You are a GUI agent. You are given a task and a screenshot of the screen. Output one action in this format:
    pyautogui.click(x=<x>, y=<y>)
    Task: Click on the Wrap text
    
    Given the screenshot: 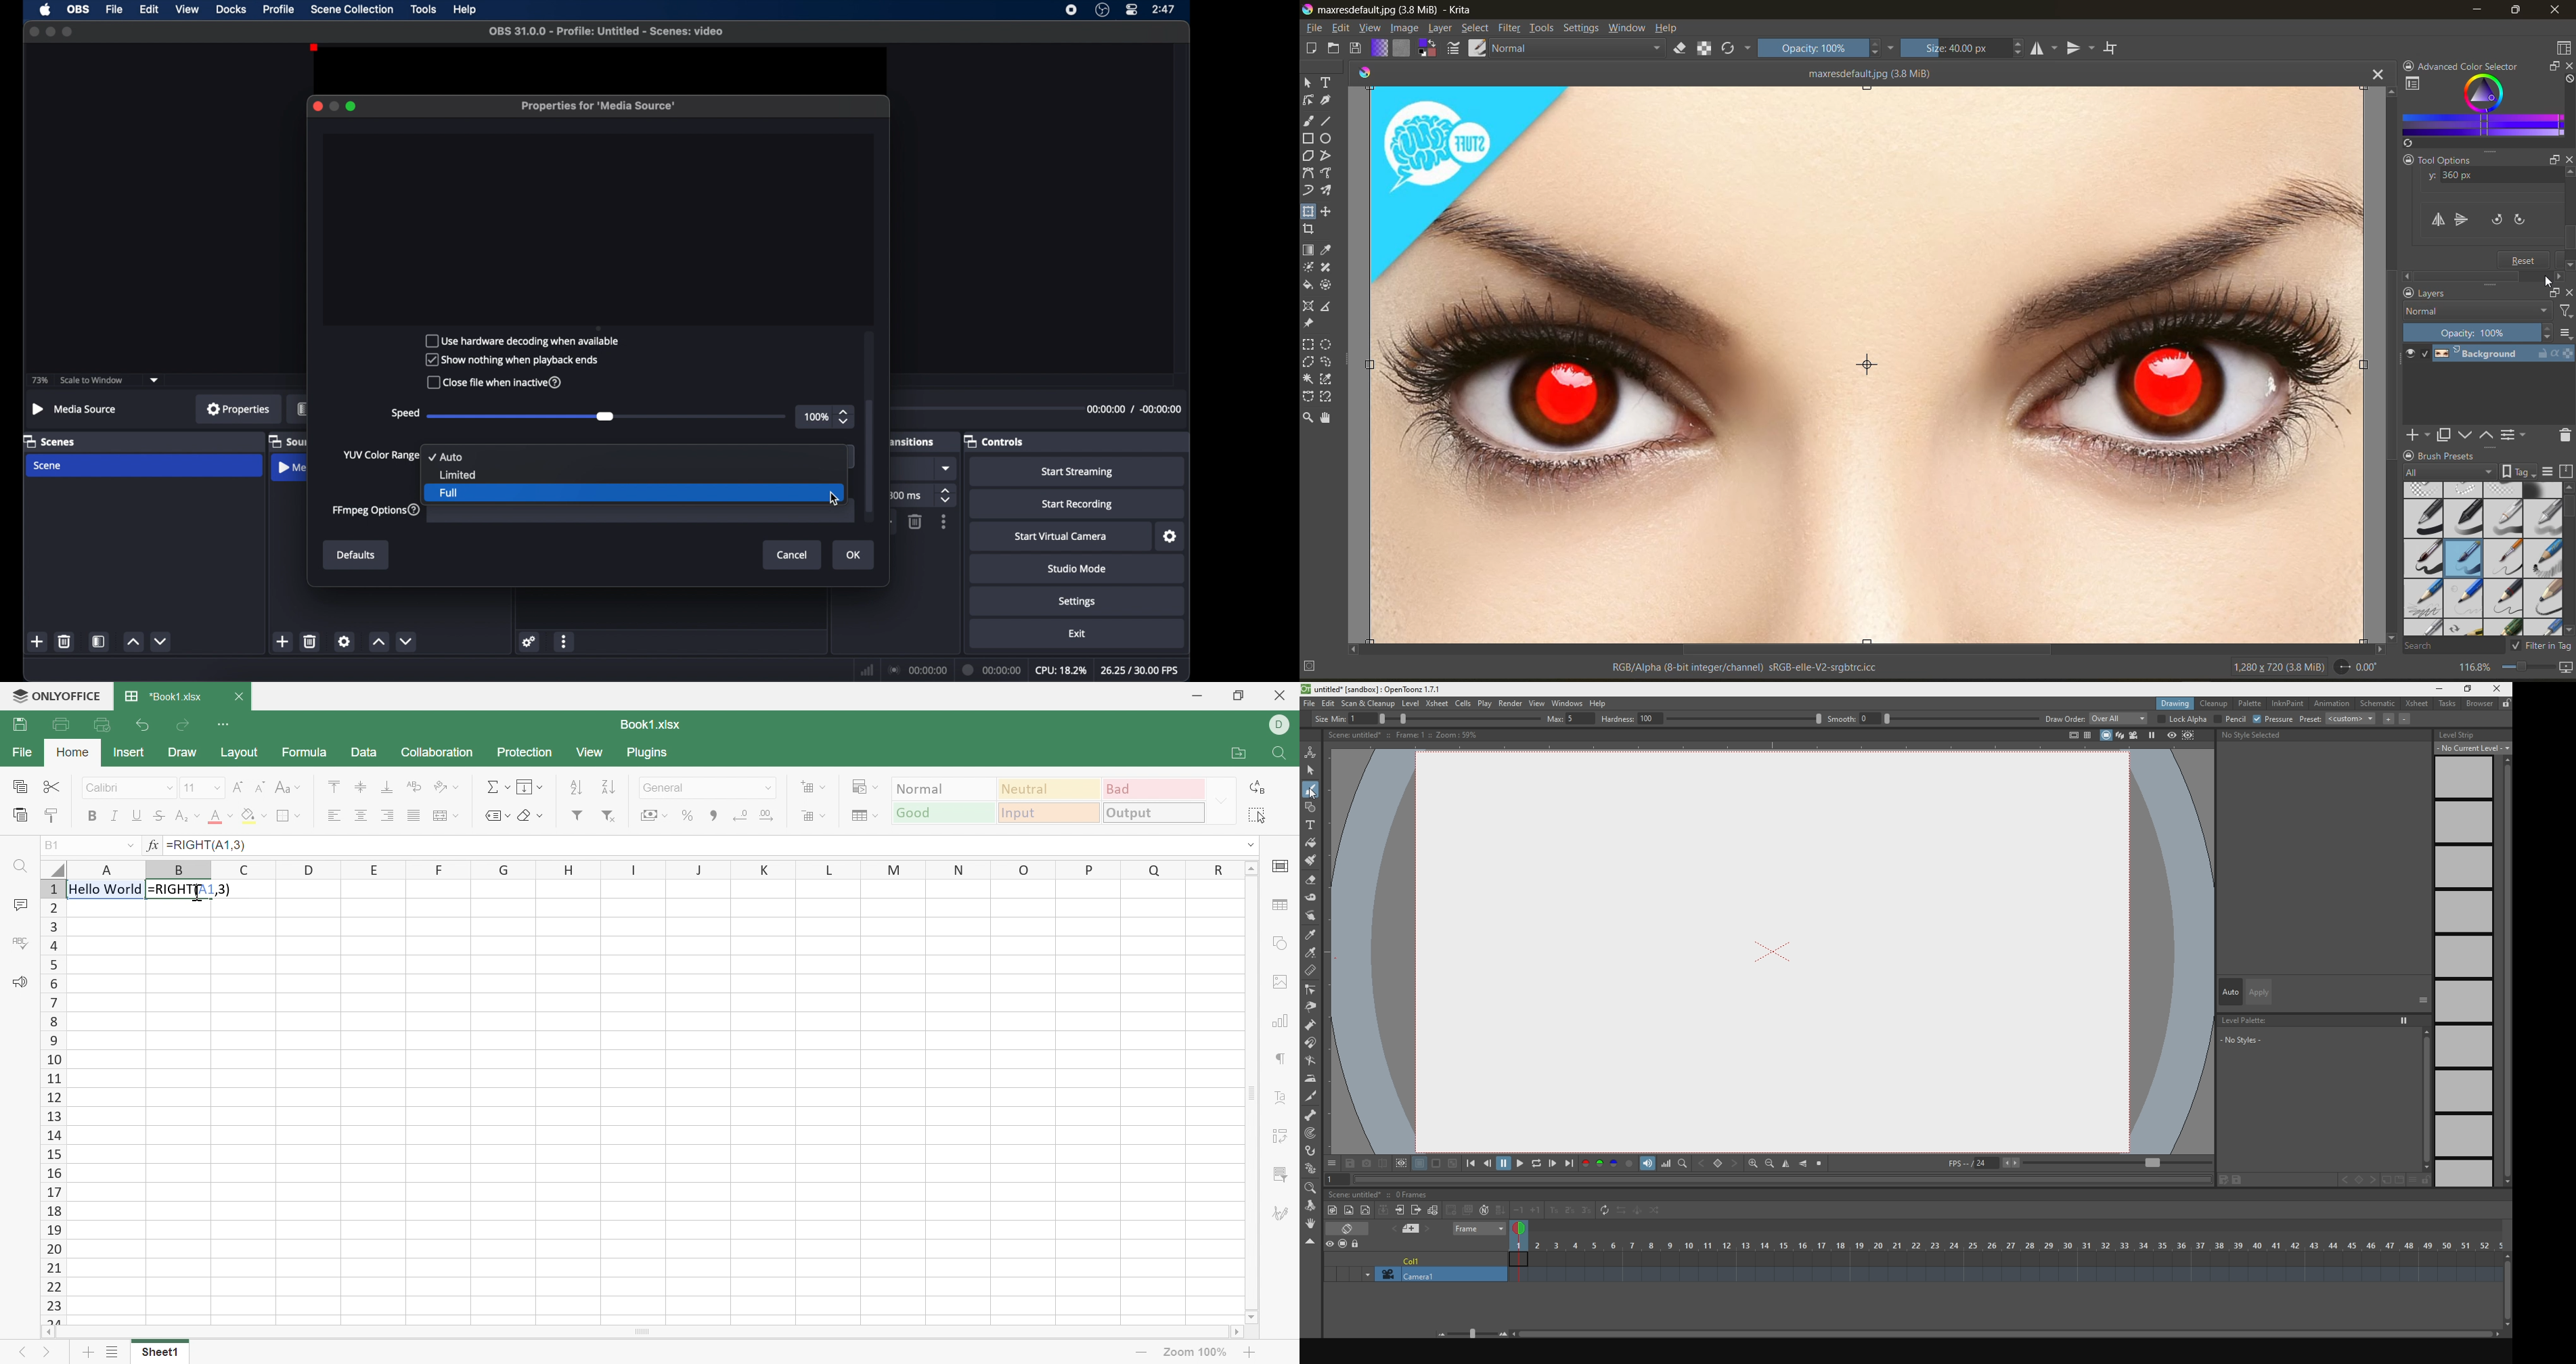 What is the action you would take?
    pyautogui.click(x=413, y=788)
    